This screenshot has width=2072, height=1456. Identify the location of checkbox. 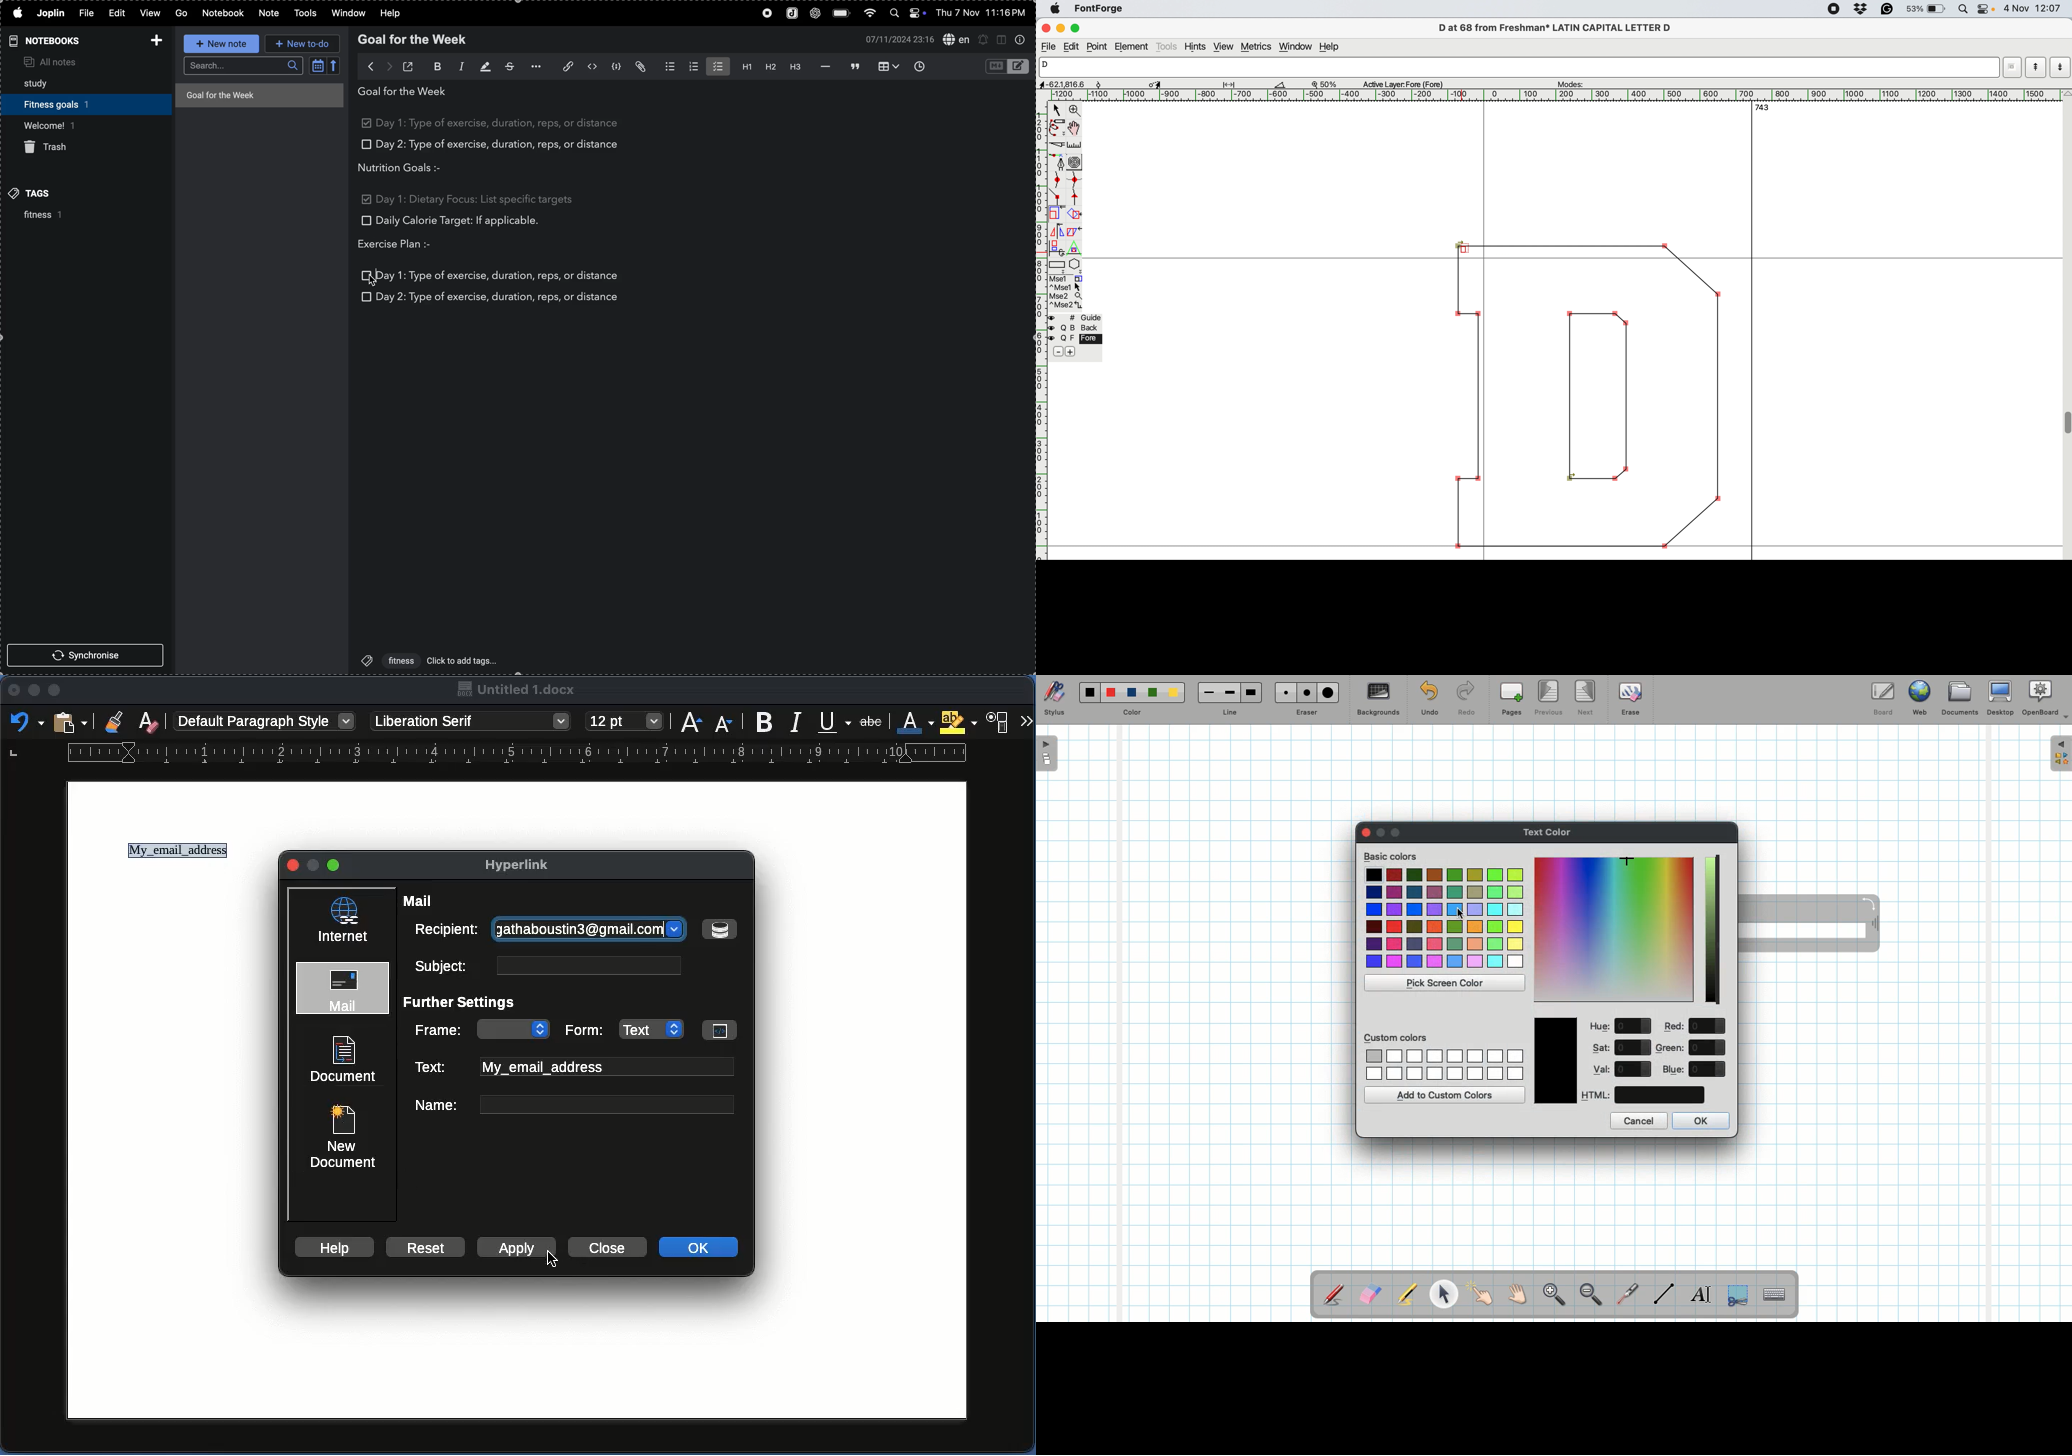
(365, 145).